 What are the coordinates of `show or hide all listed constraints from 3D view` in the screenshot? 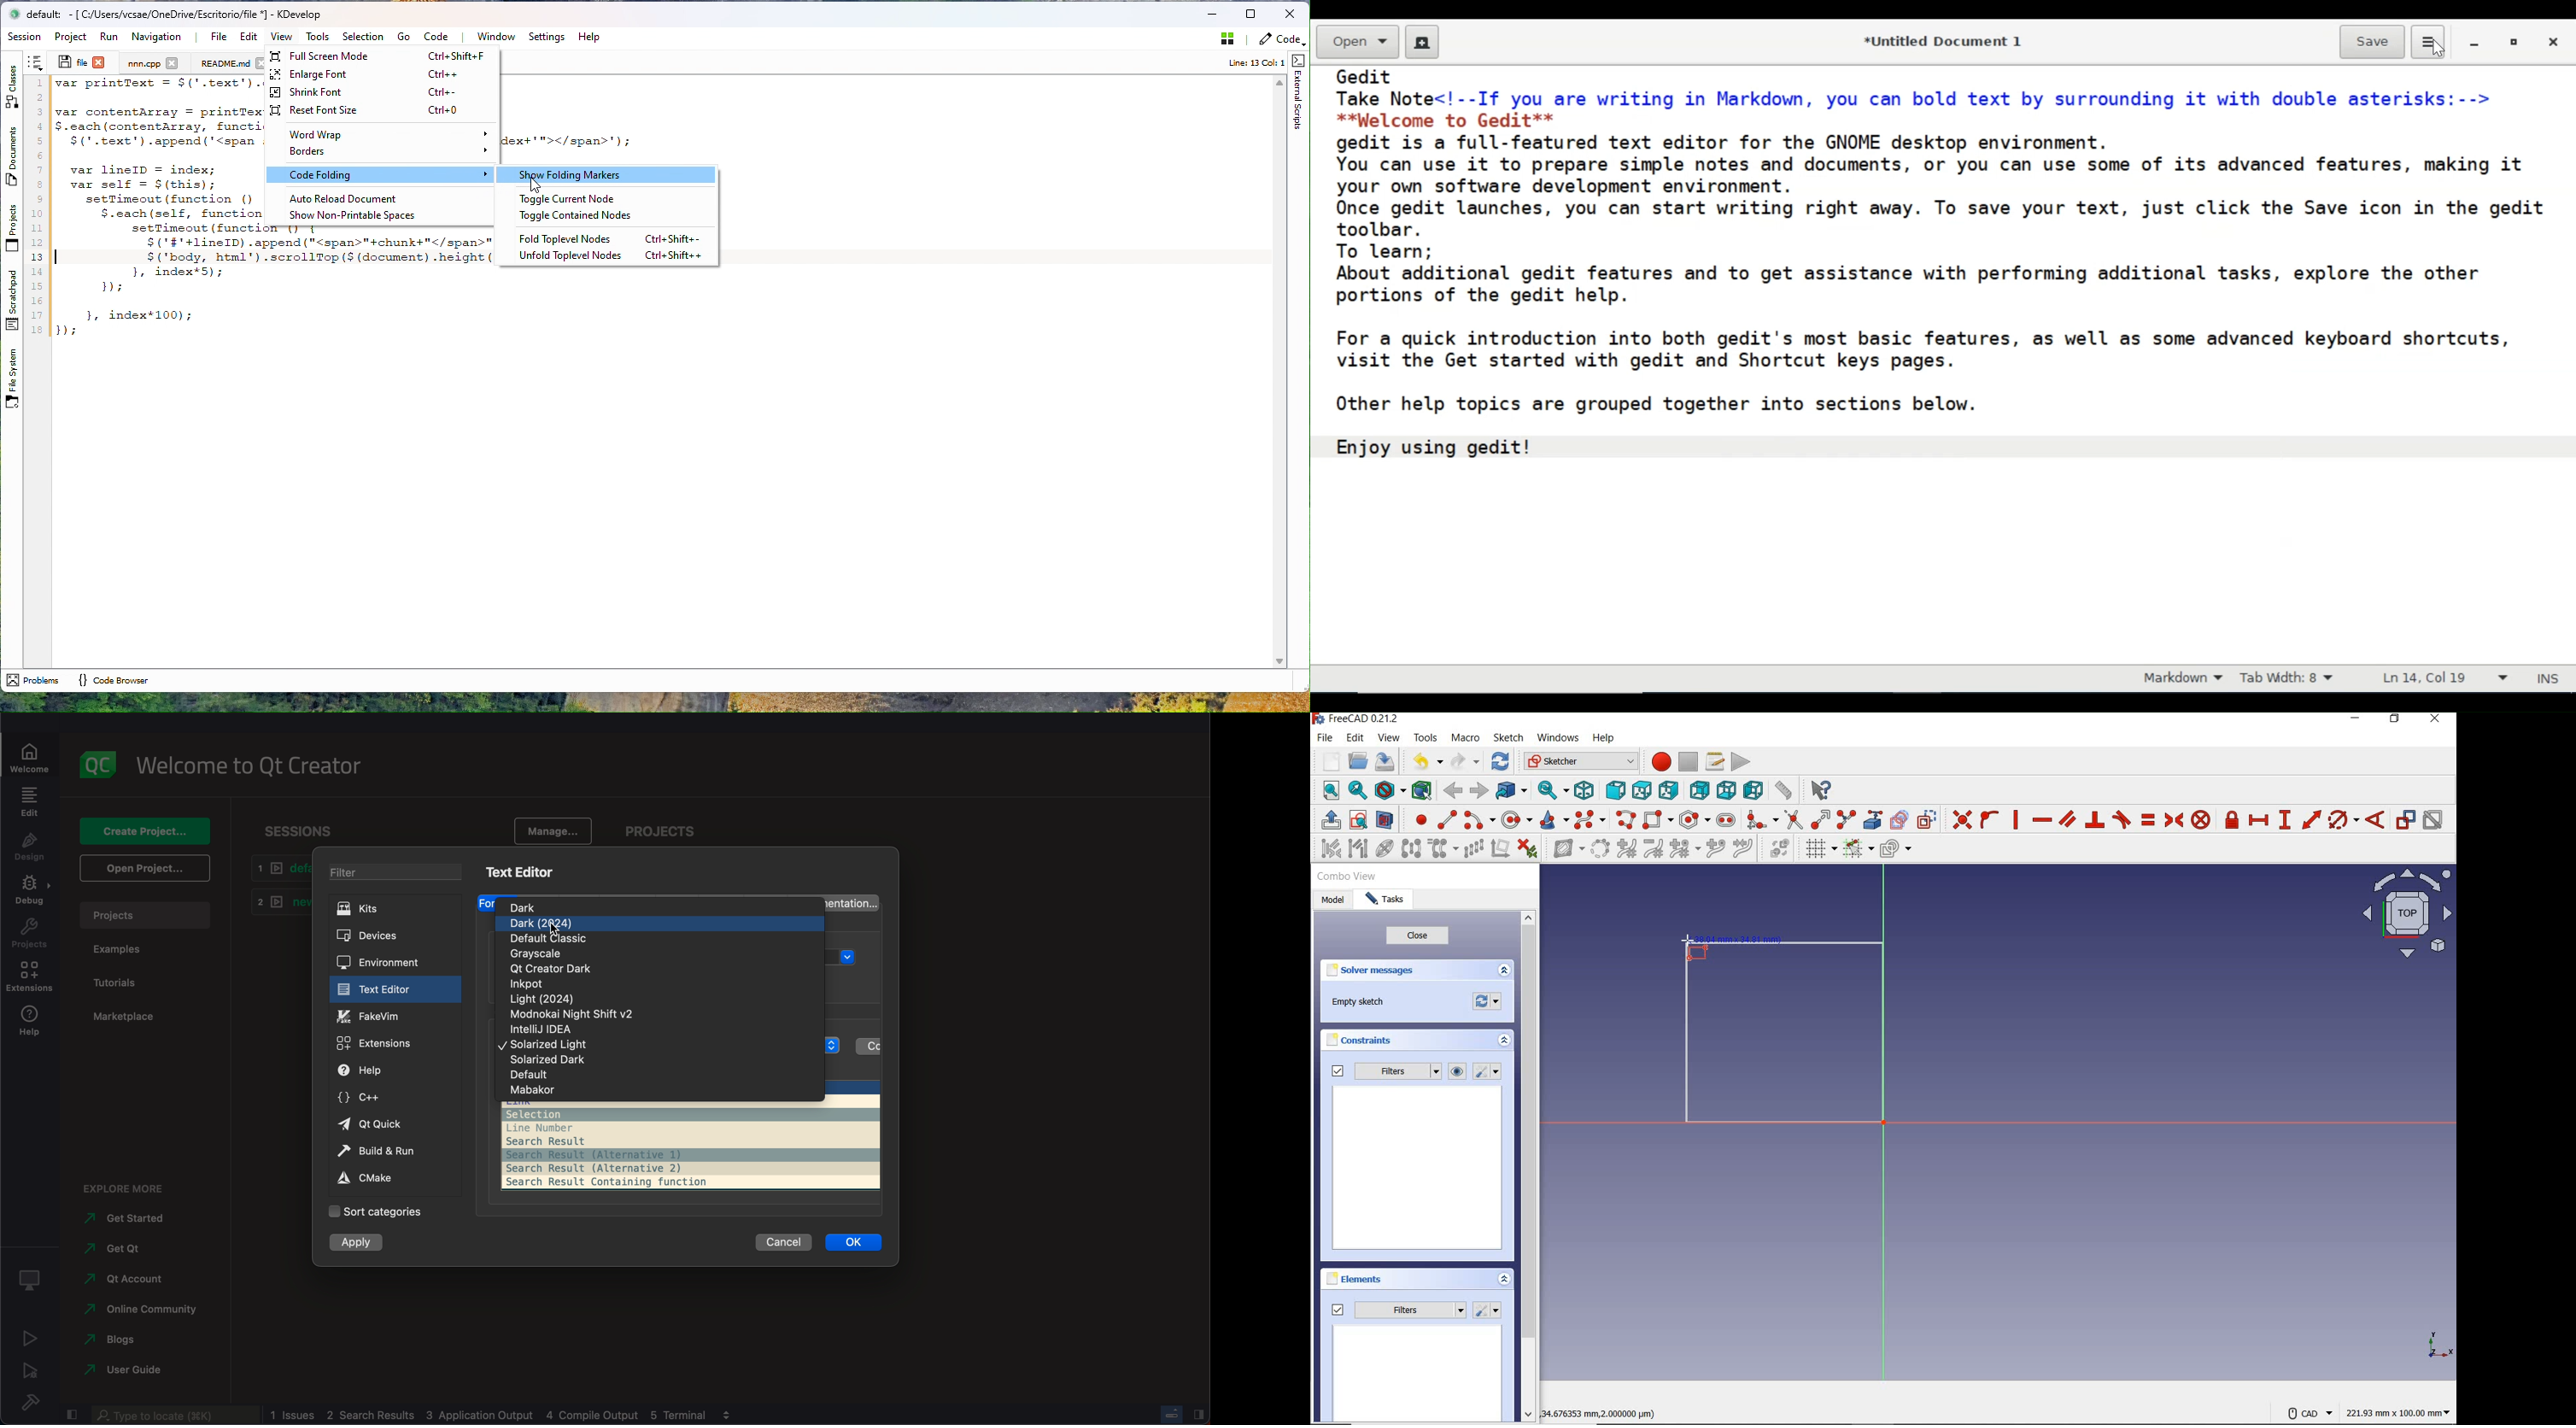 It's located at (1458, 1071).